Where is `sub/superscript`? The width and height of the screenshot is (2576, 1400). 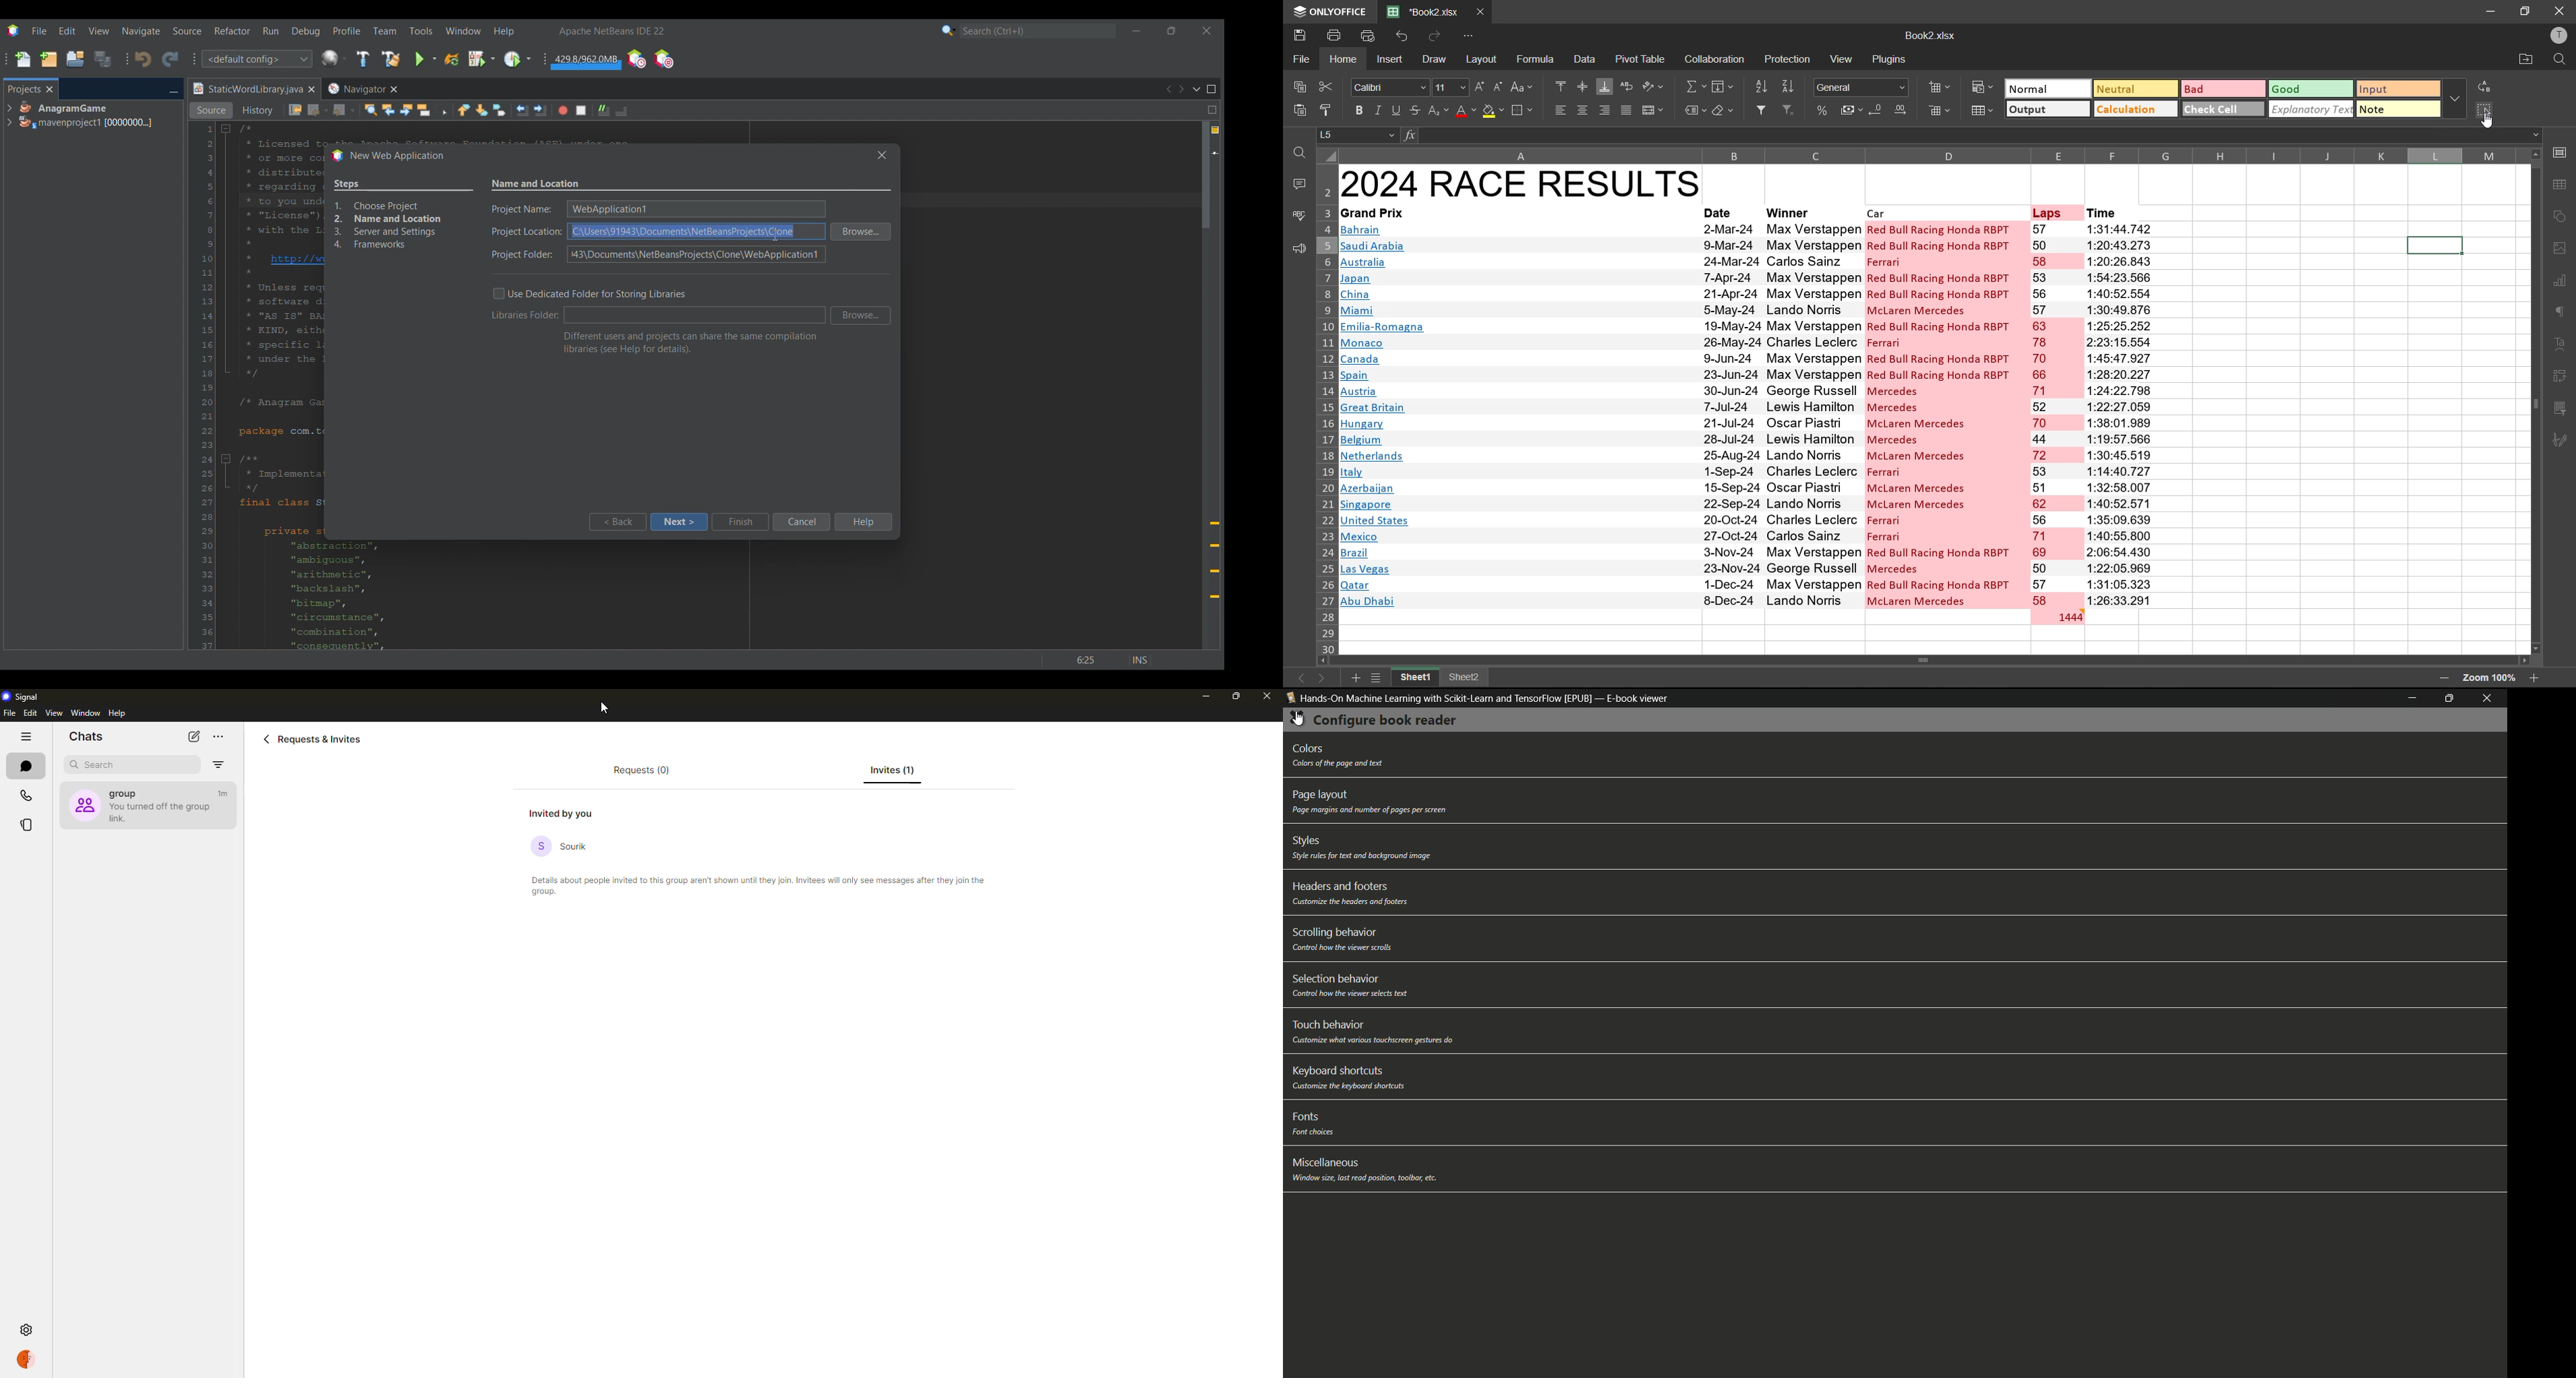 sub/superscript is located at coordinates (1439, 110).